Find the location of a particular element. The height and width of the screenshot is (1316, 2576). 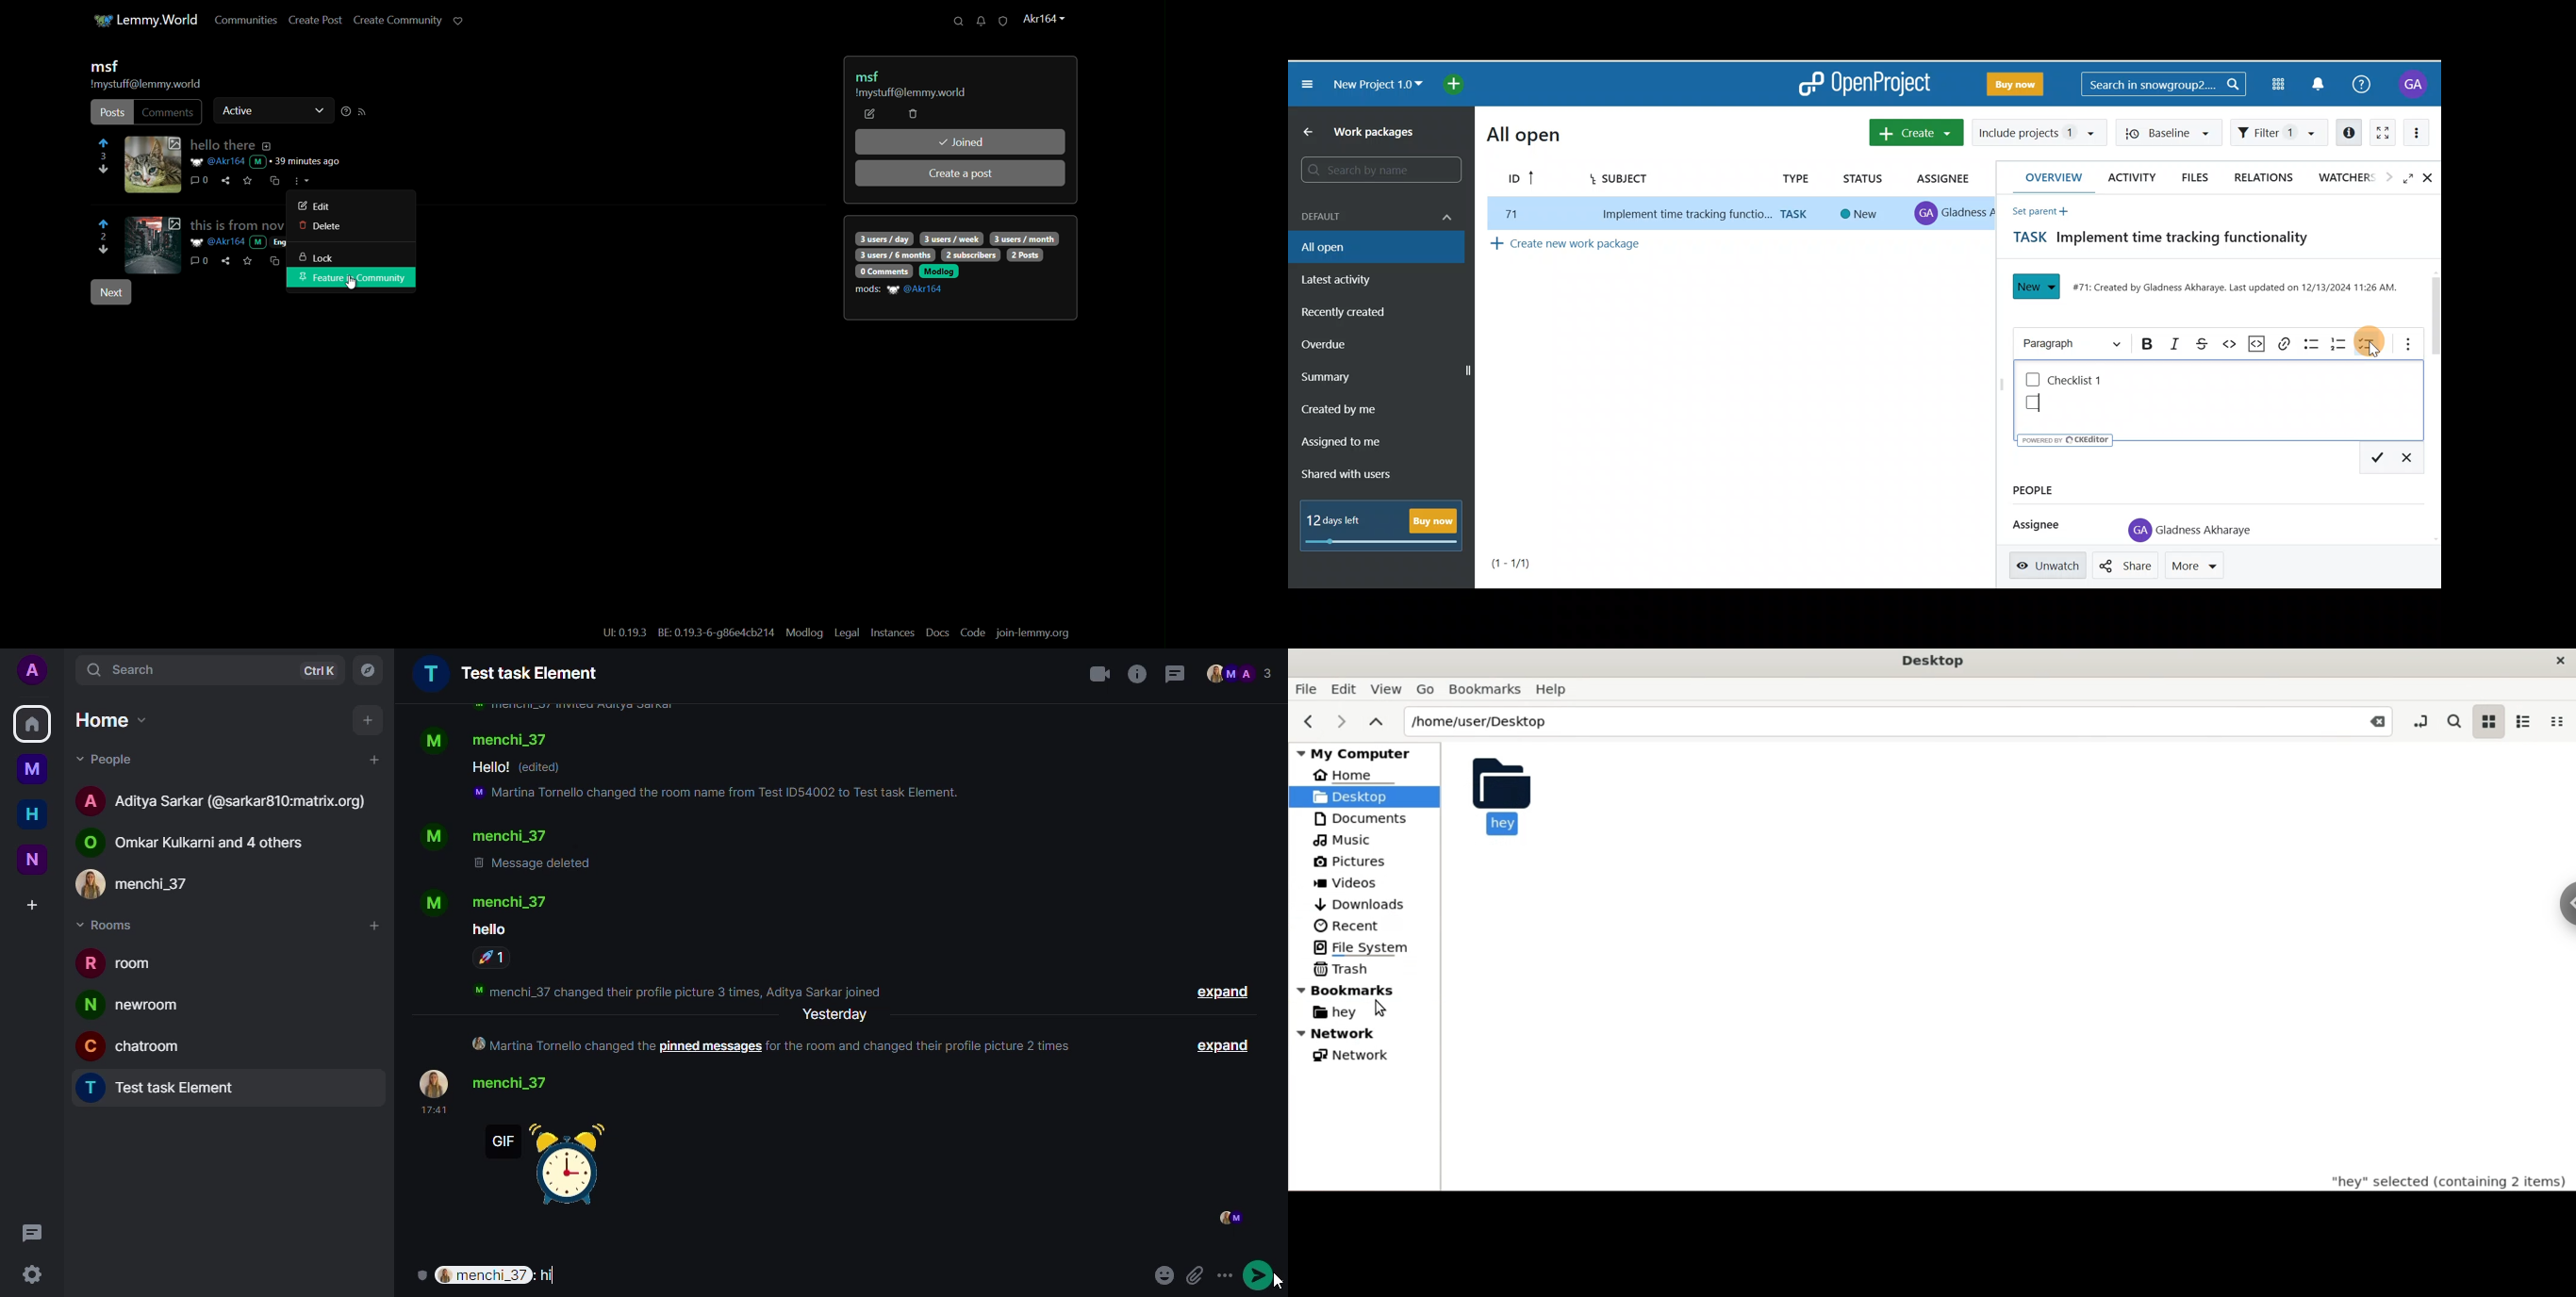

add is located at coordinates (372, 927).